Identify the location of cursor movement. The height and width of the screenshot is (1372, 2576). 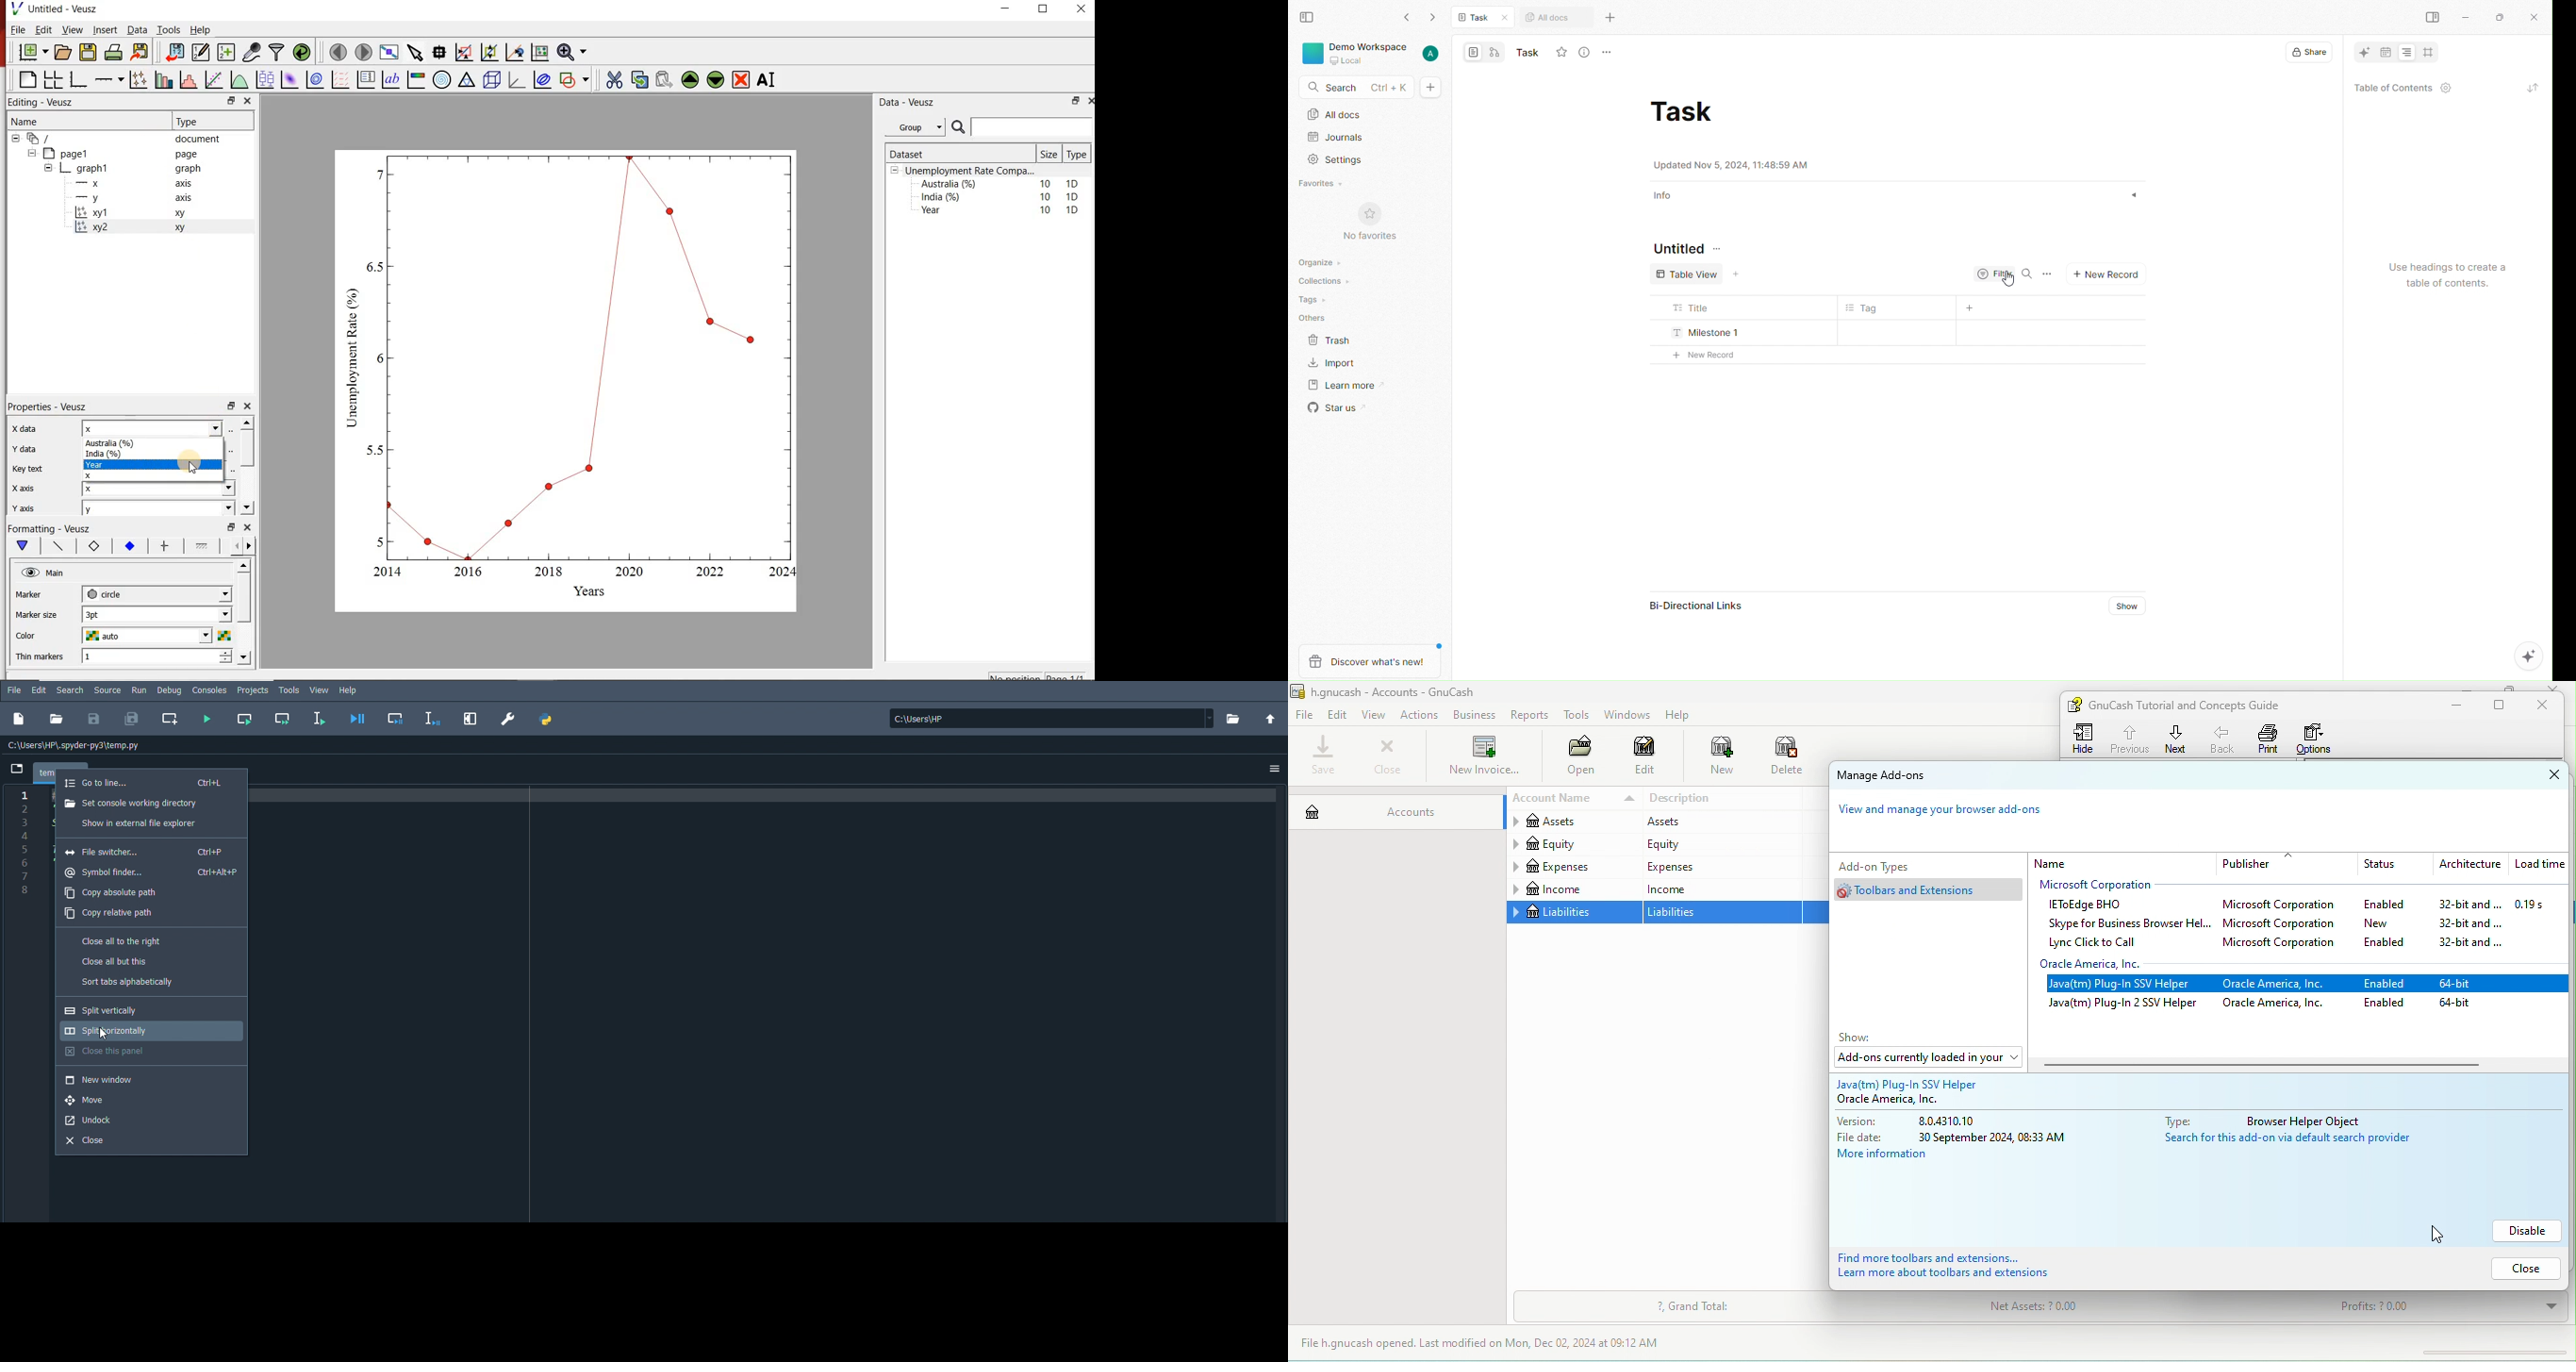
(2441, 1231).